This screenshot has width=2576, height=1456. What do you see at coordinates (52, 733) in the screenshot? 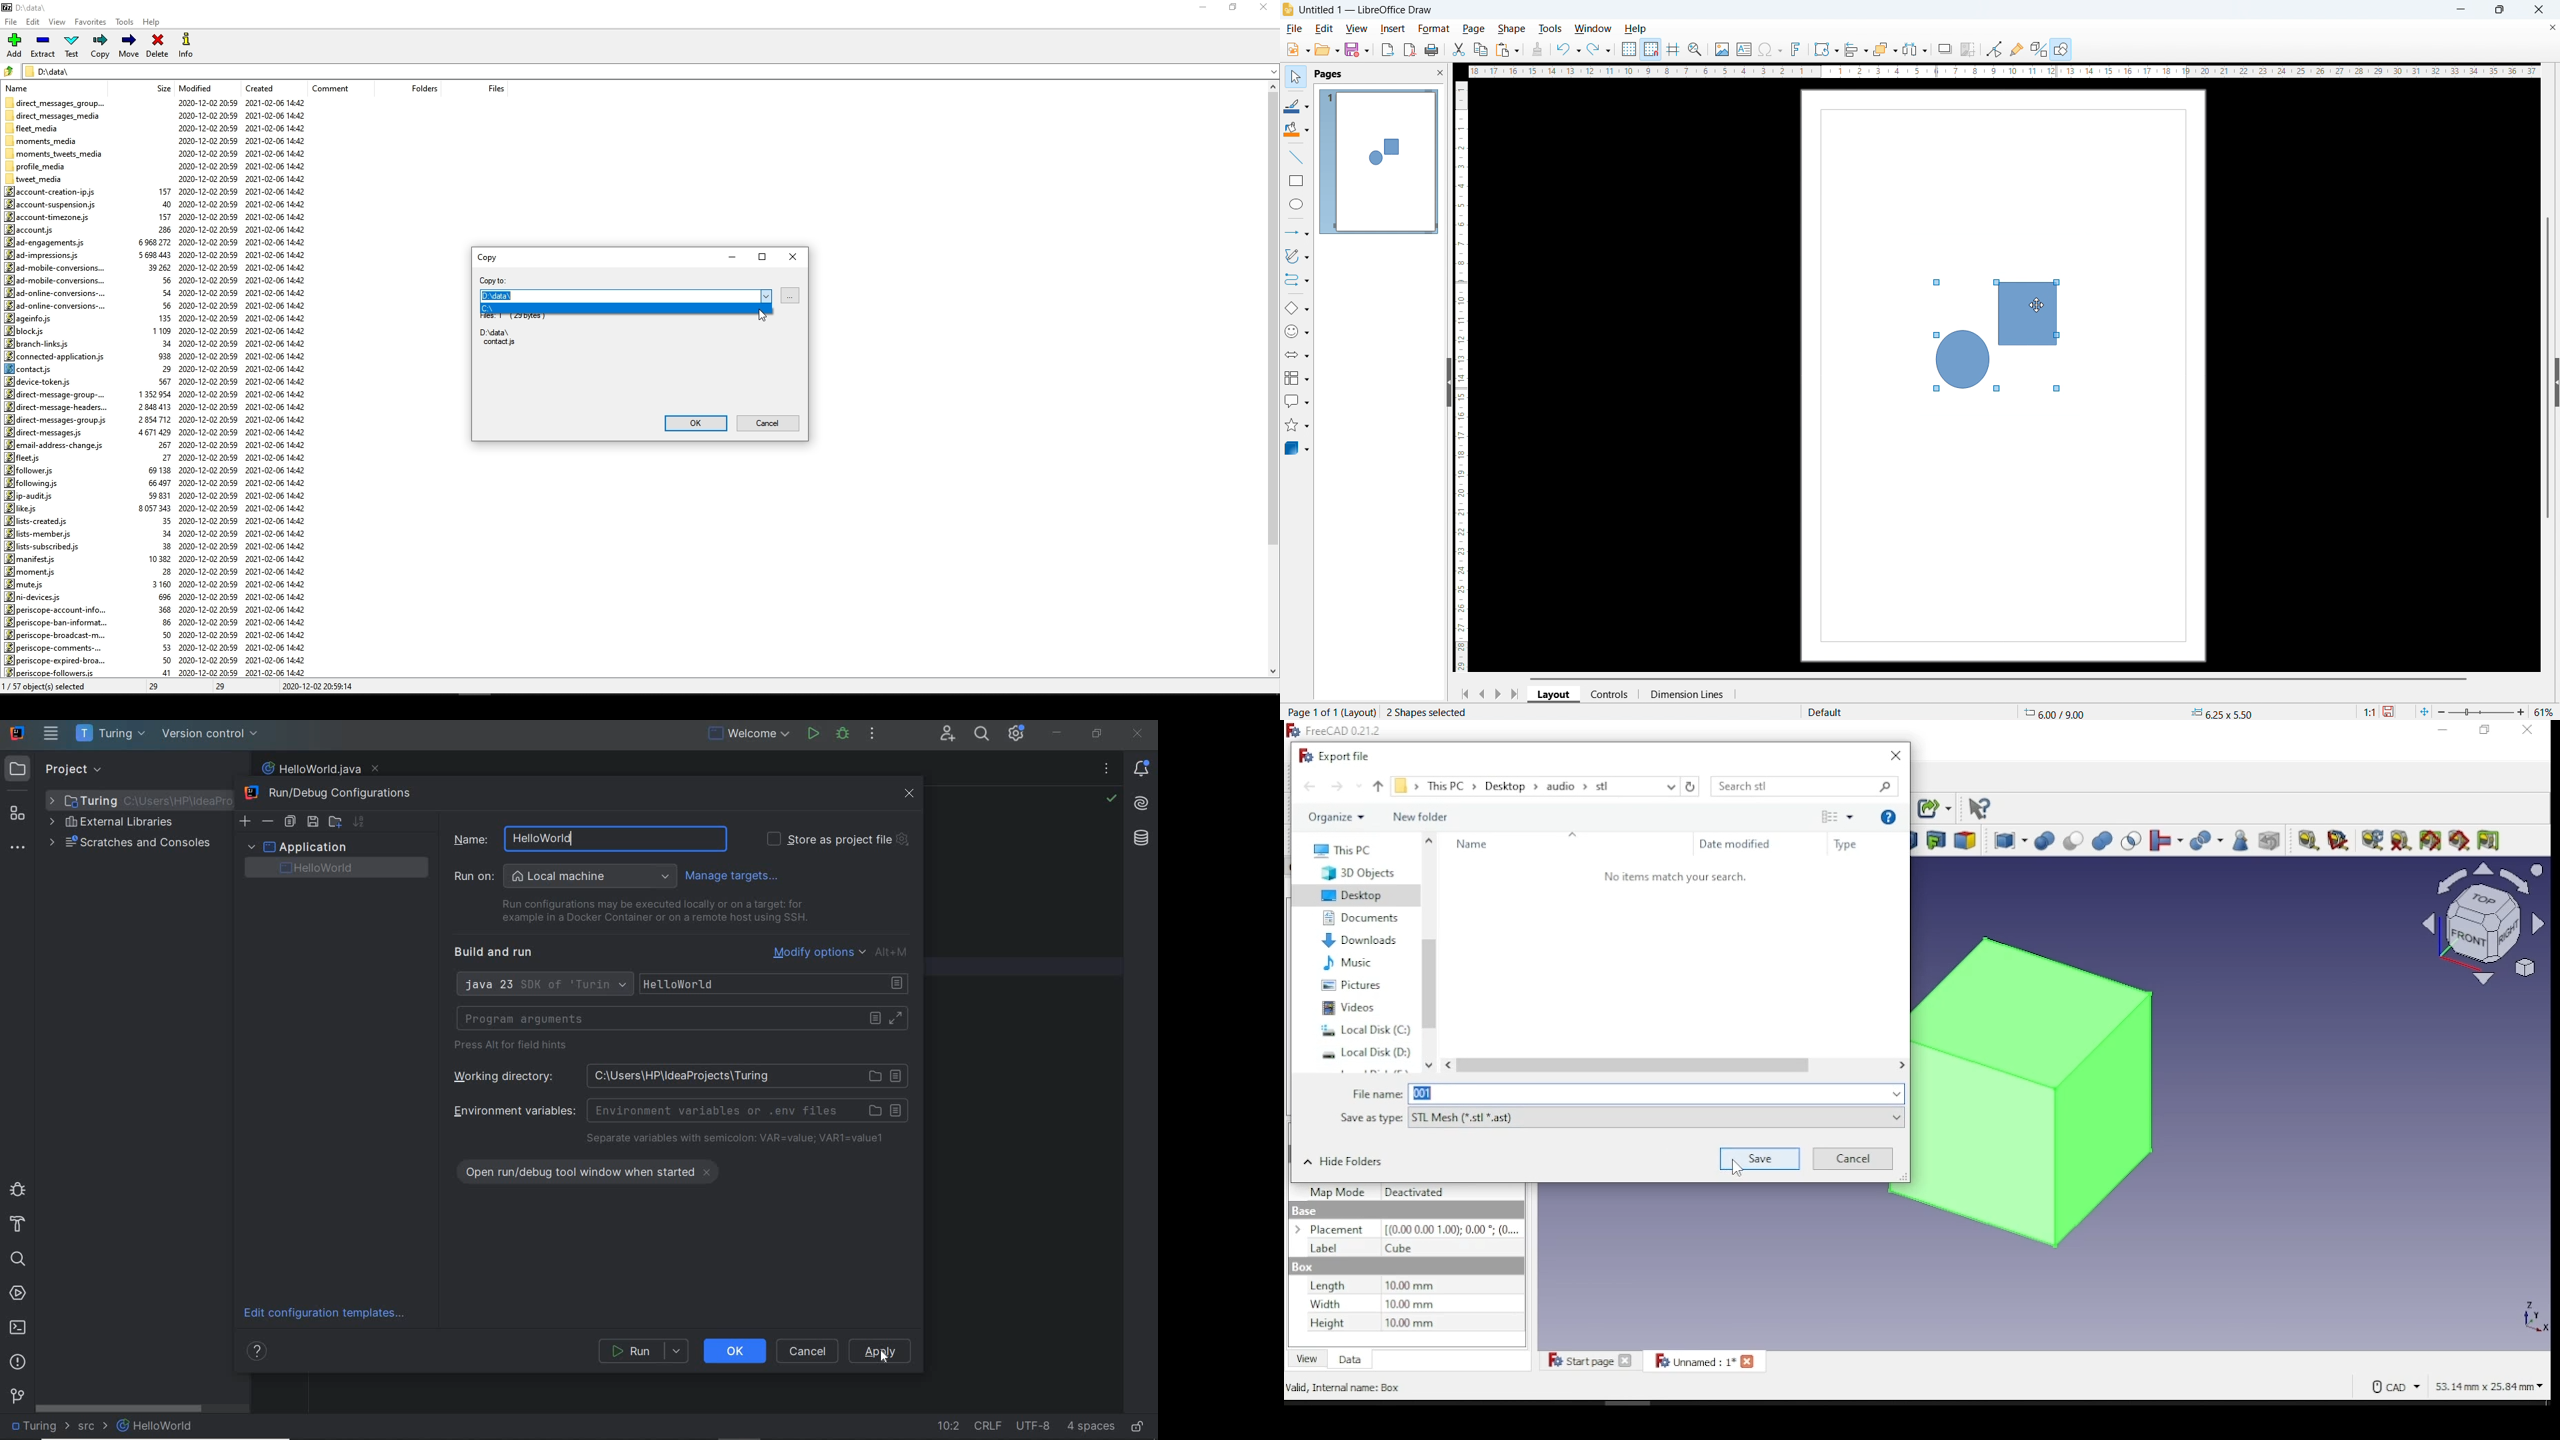
I see `main menu` at bounding box center [52, 733].